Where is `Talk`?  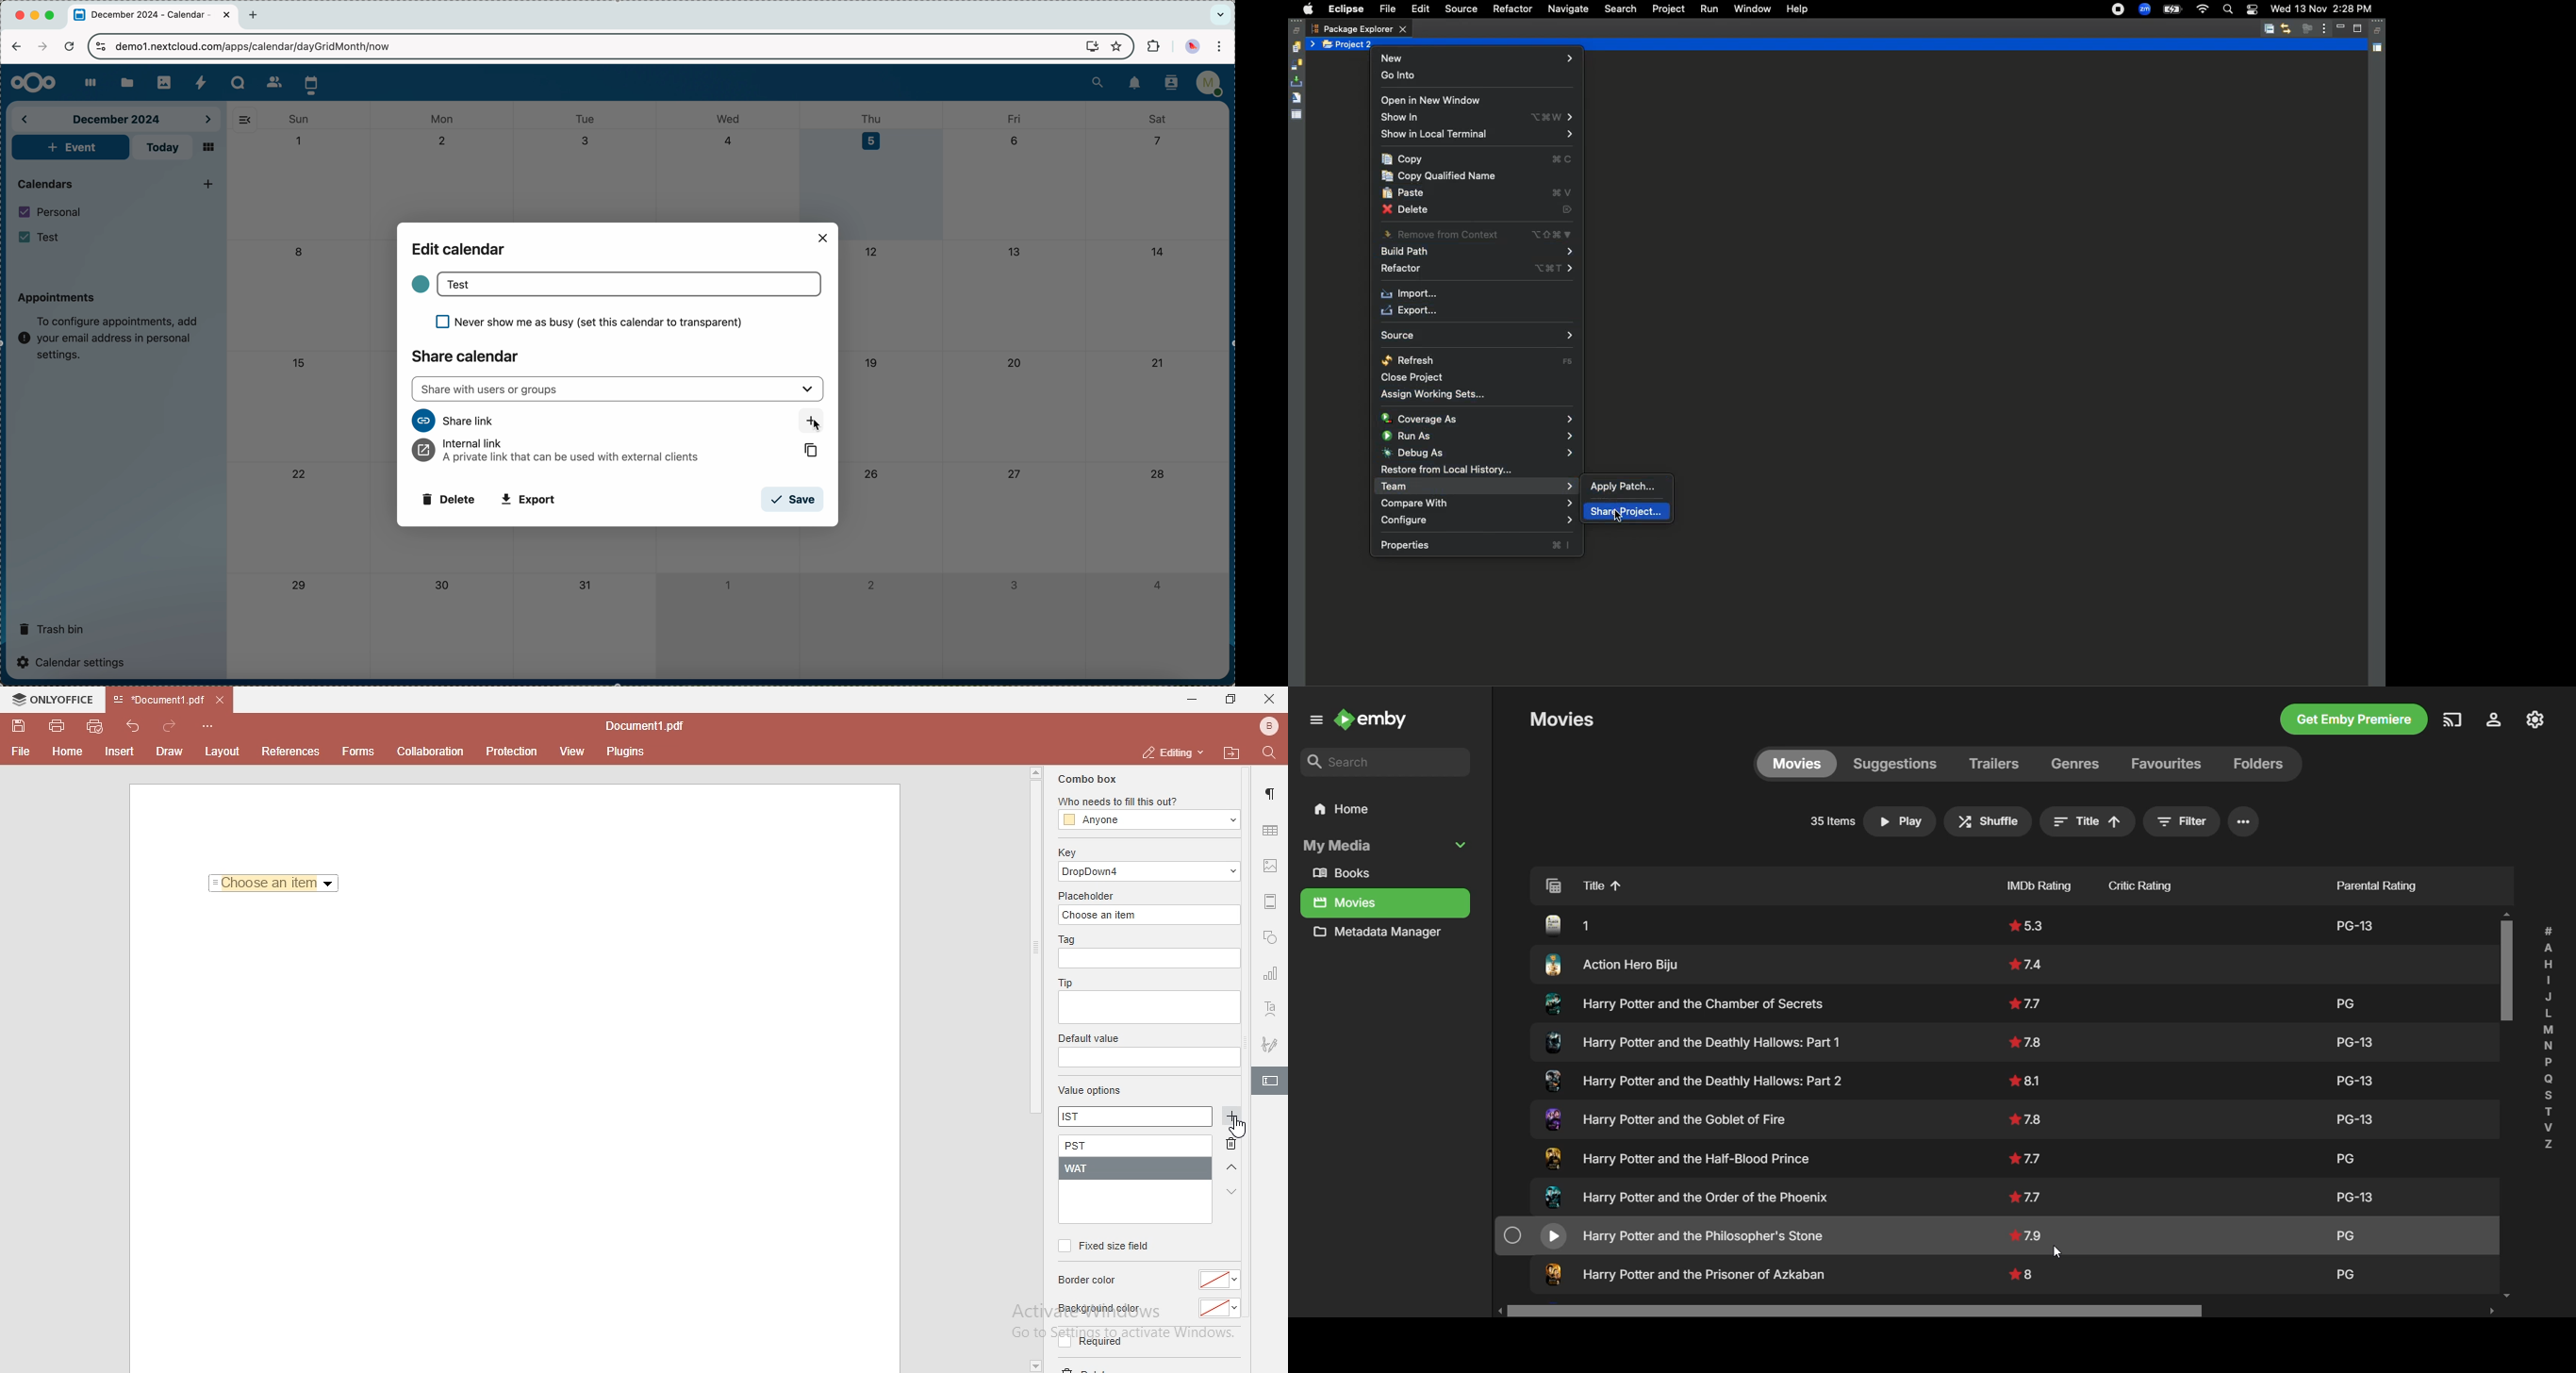 Talk is located at coordinates (239, 82).